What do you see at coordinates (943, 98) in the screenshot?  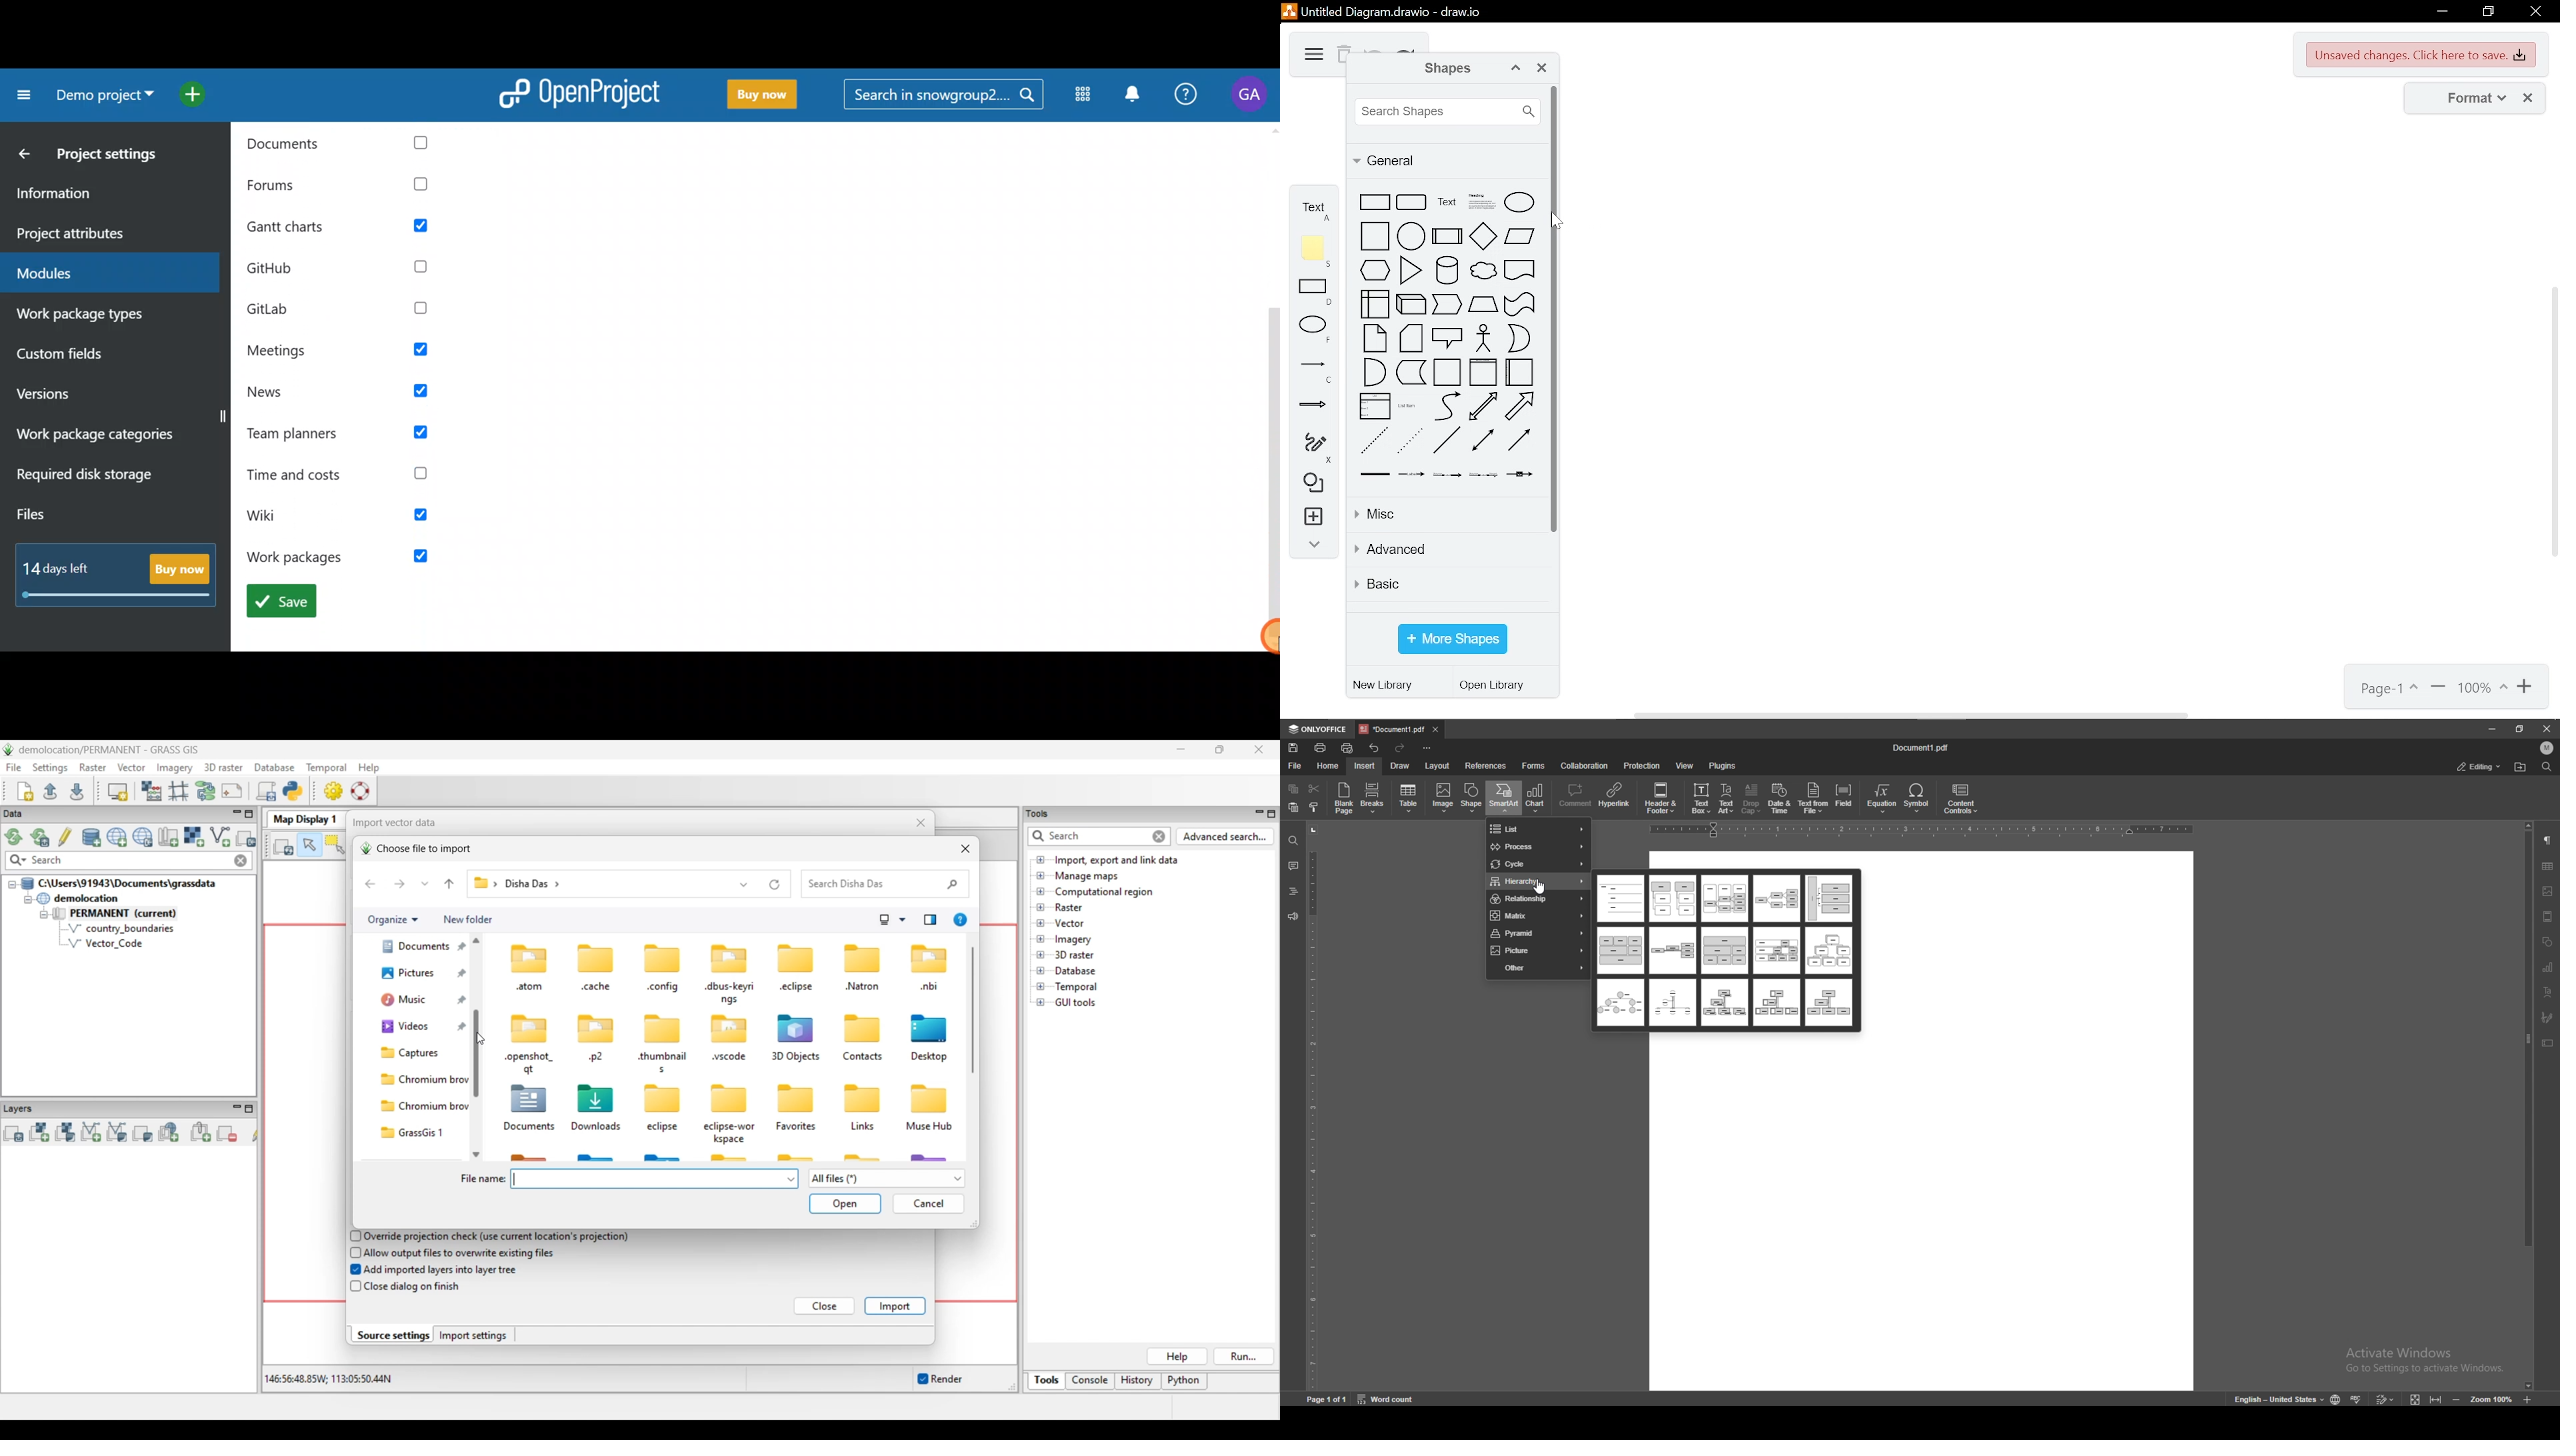 I see `Search bar` at bounding box center [943, 98].